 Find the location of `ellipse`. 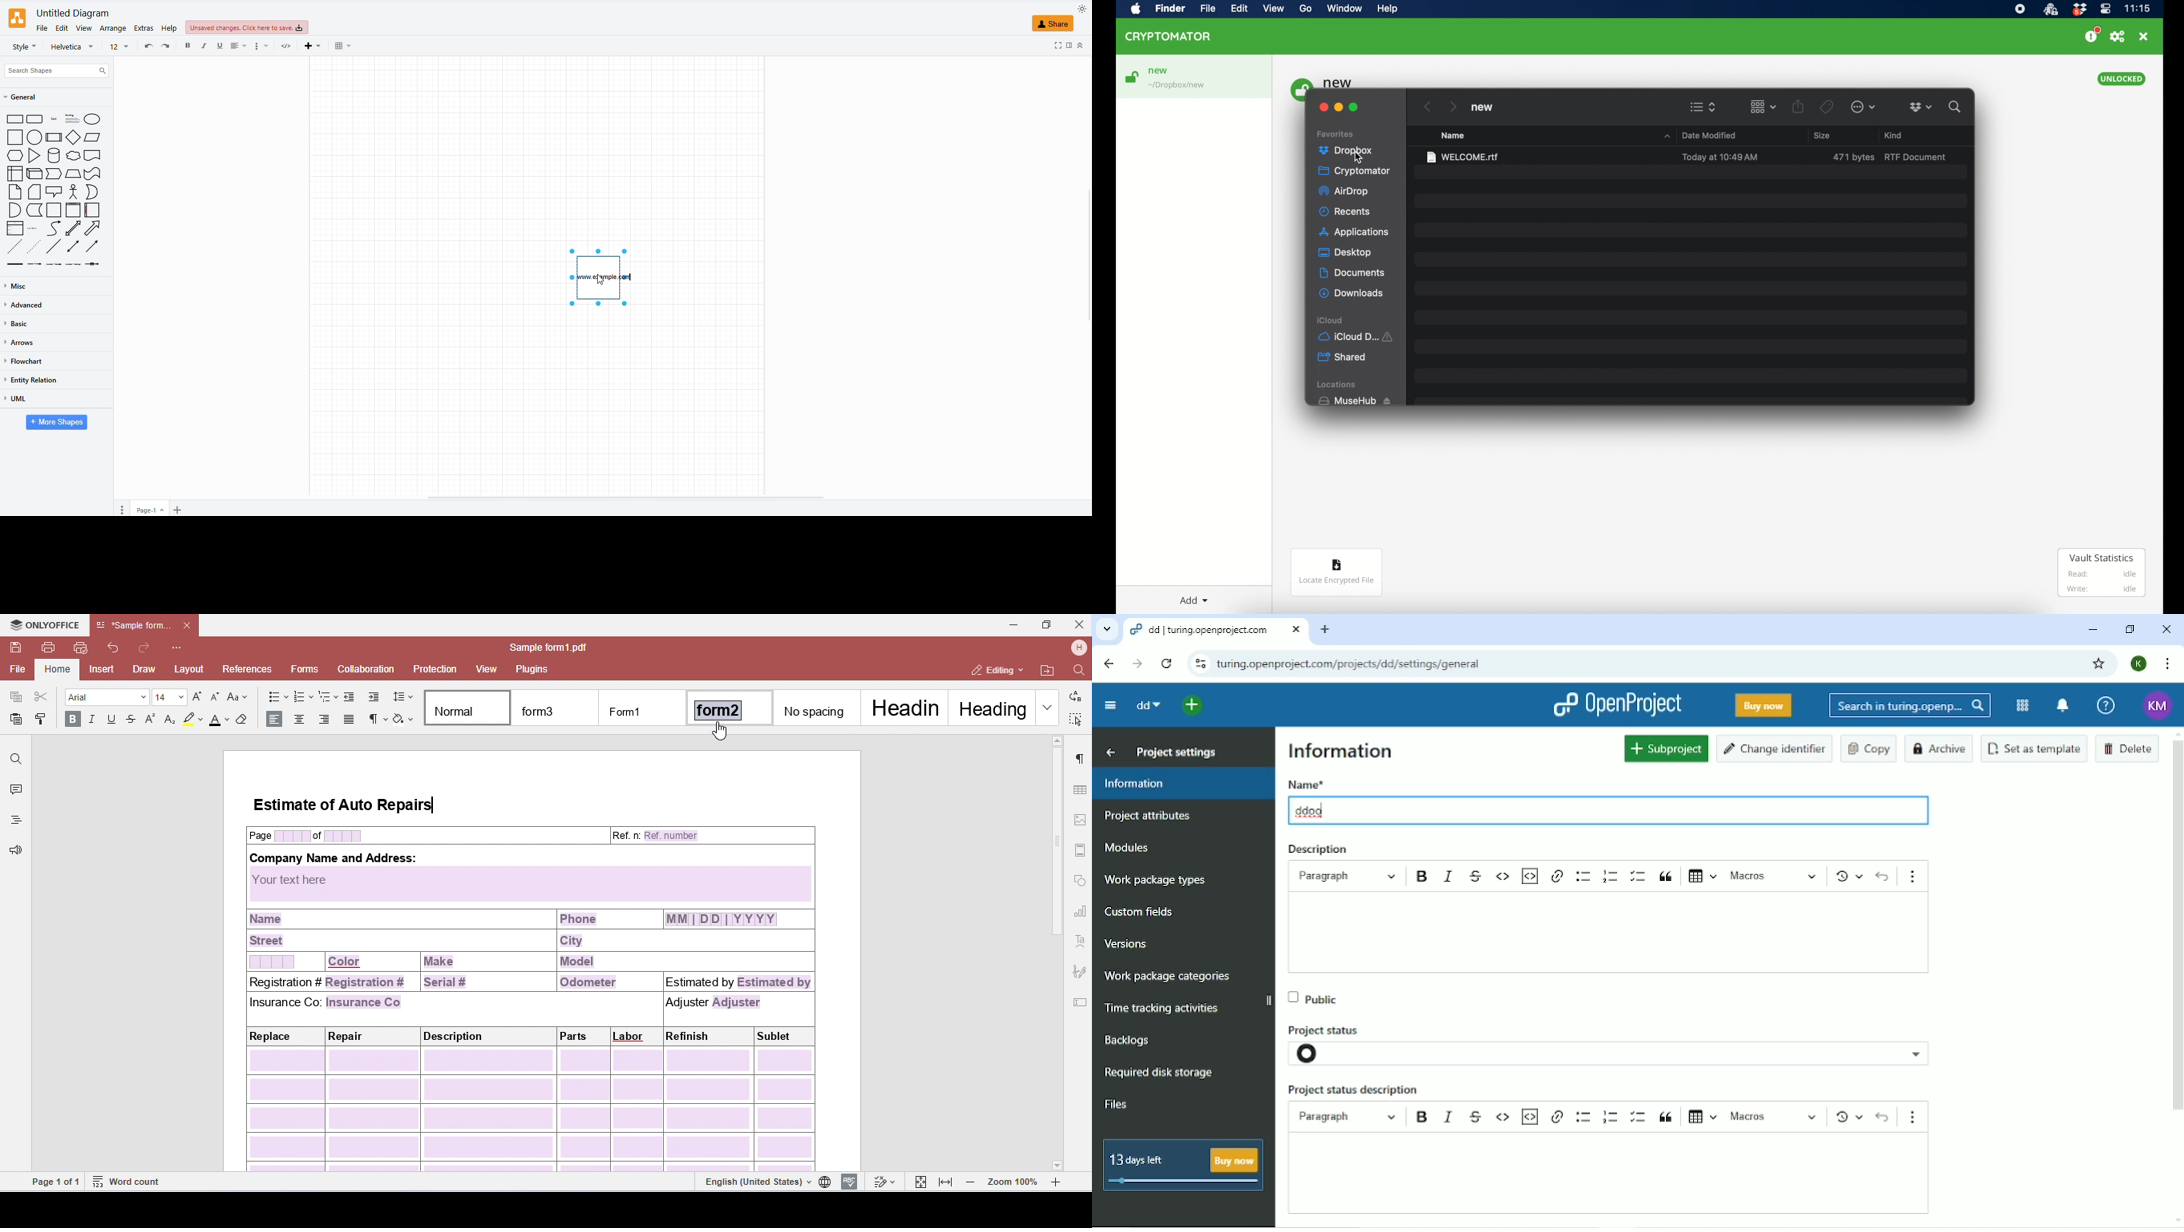

ellipse is located at coordinates (92, 119).